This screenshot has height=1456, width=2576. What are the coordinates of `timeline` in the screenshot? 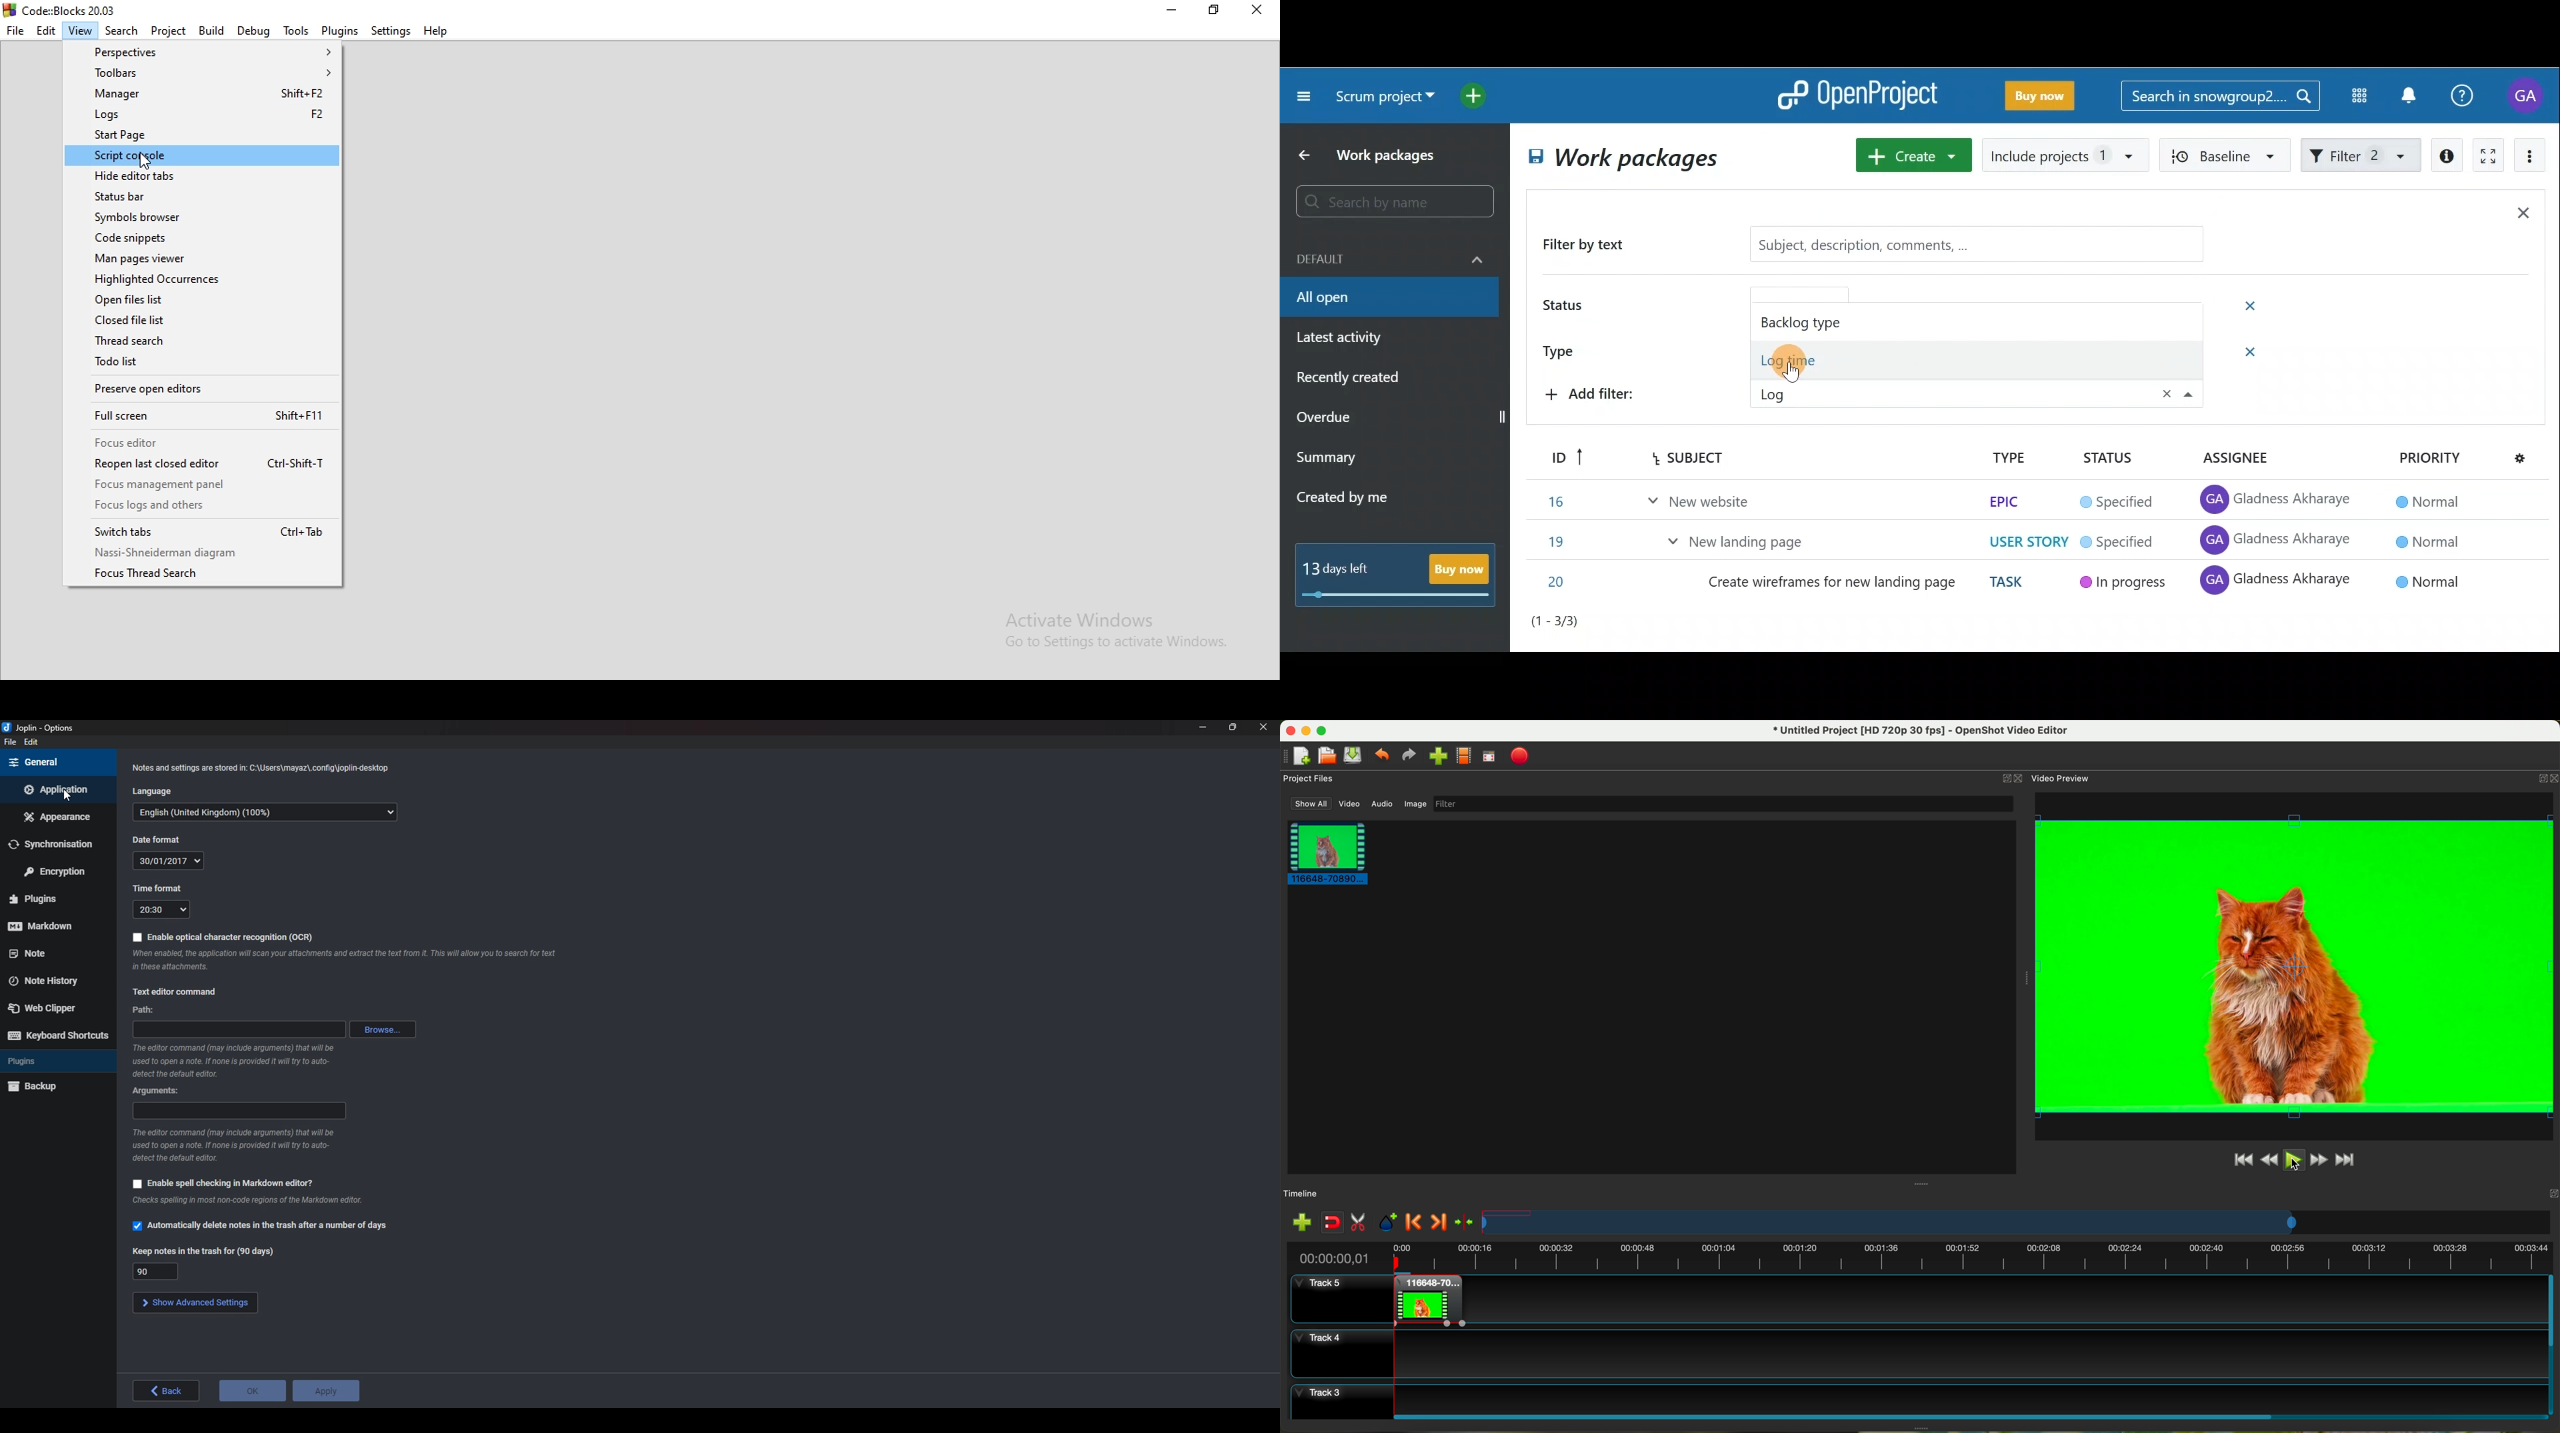 It's located at (1918, 1257).